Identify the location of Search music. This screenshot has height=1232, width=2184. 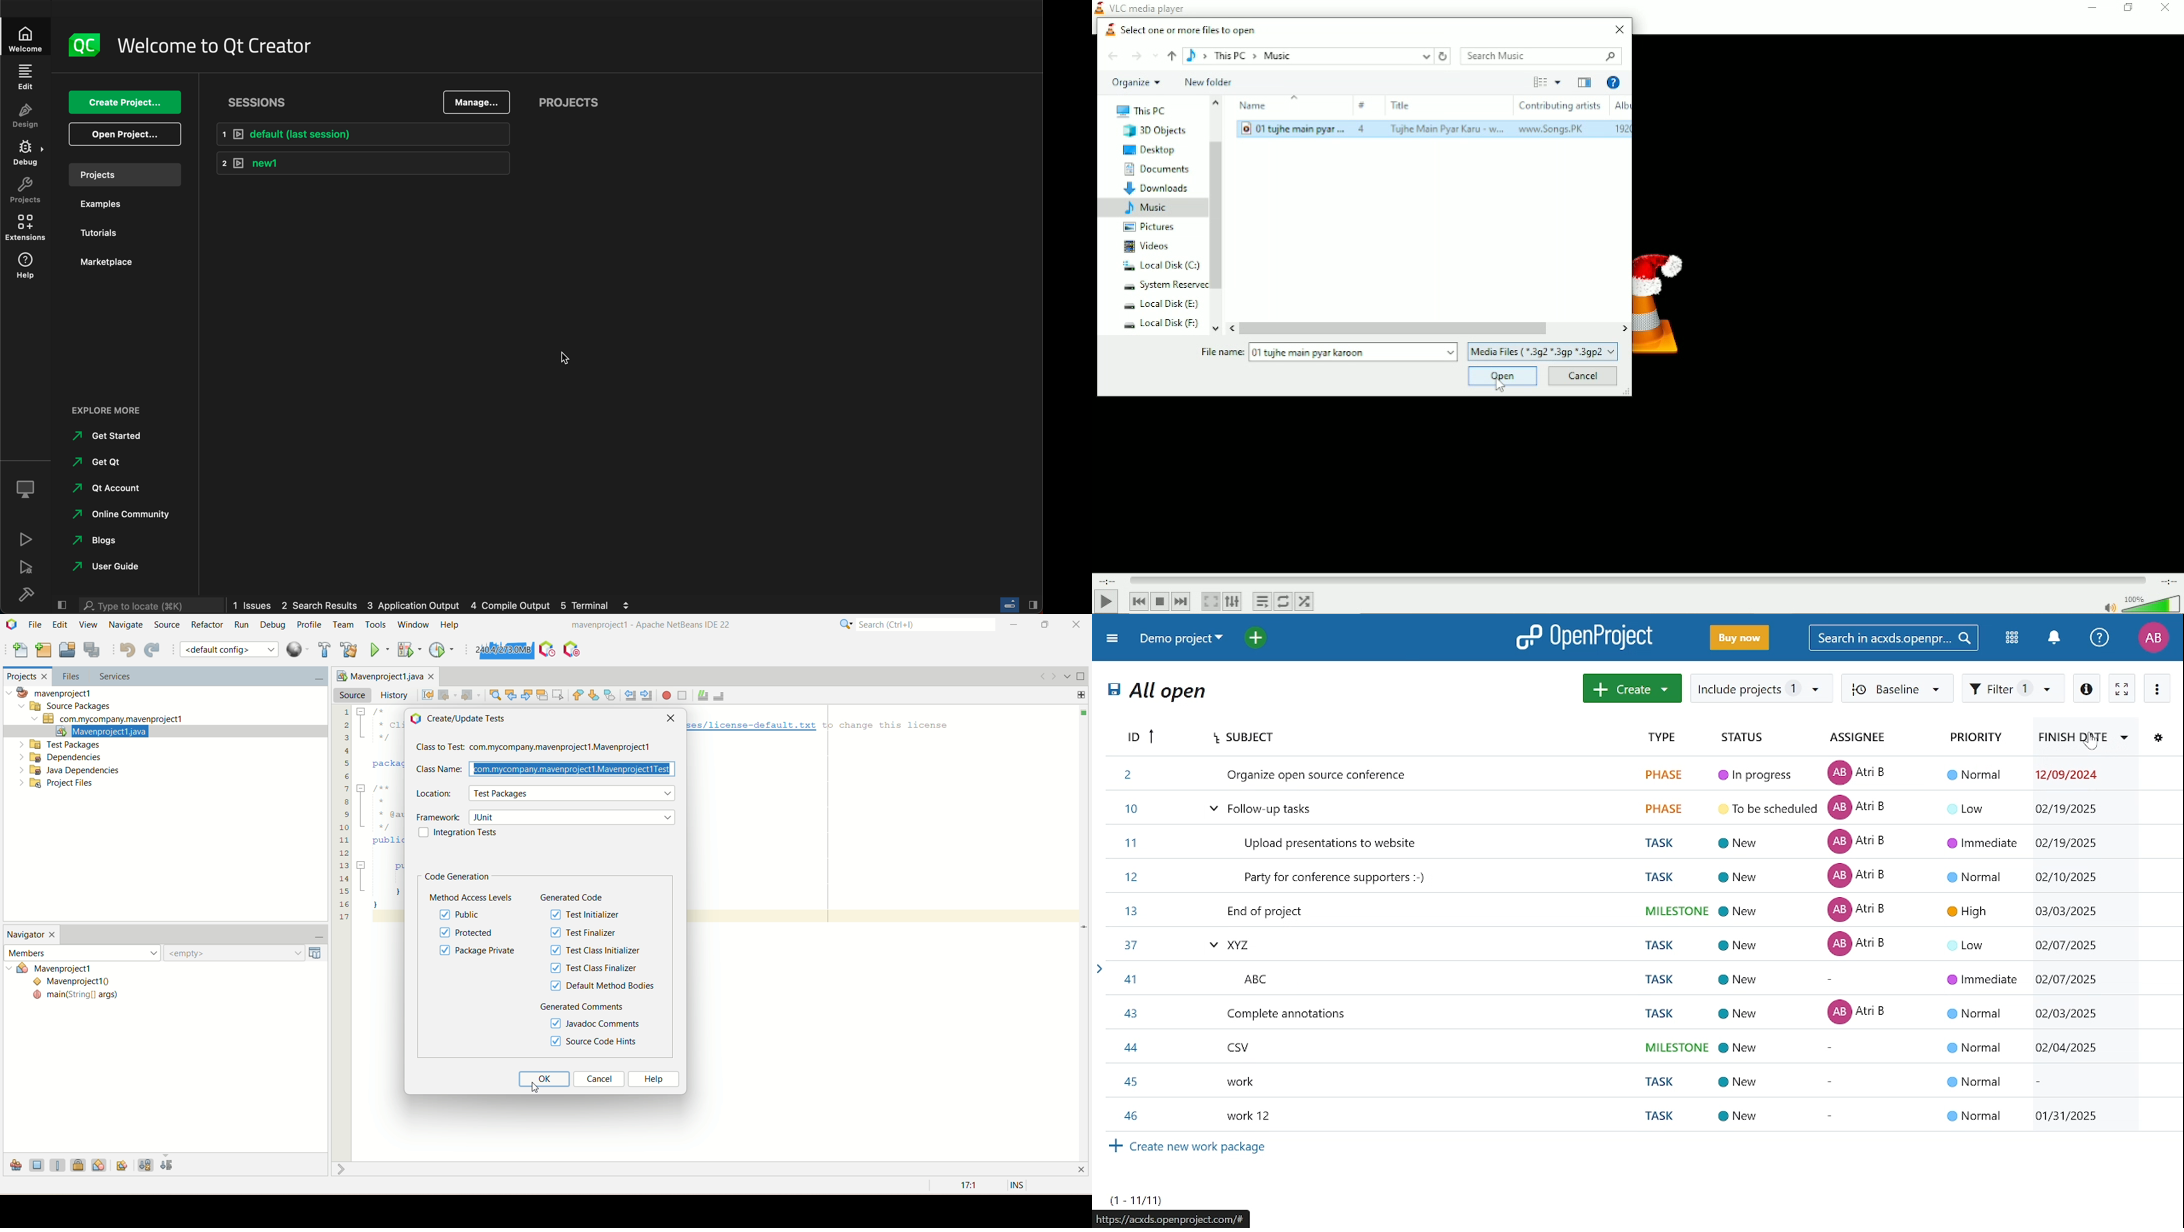
(1540, 56).